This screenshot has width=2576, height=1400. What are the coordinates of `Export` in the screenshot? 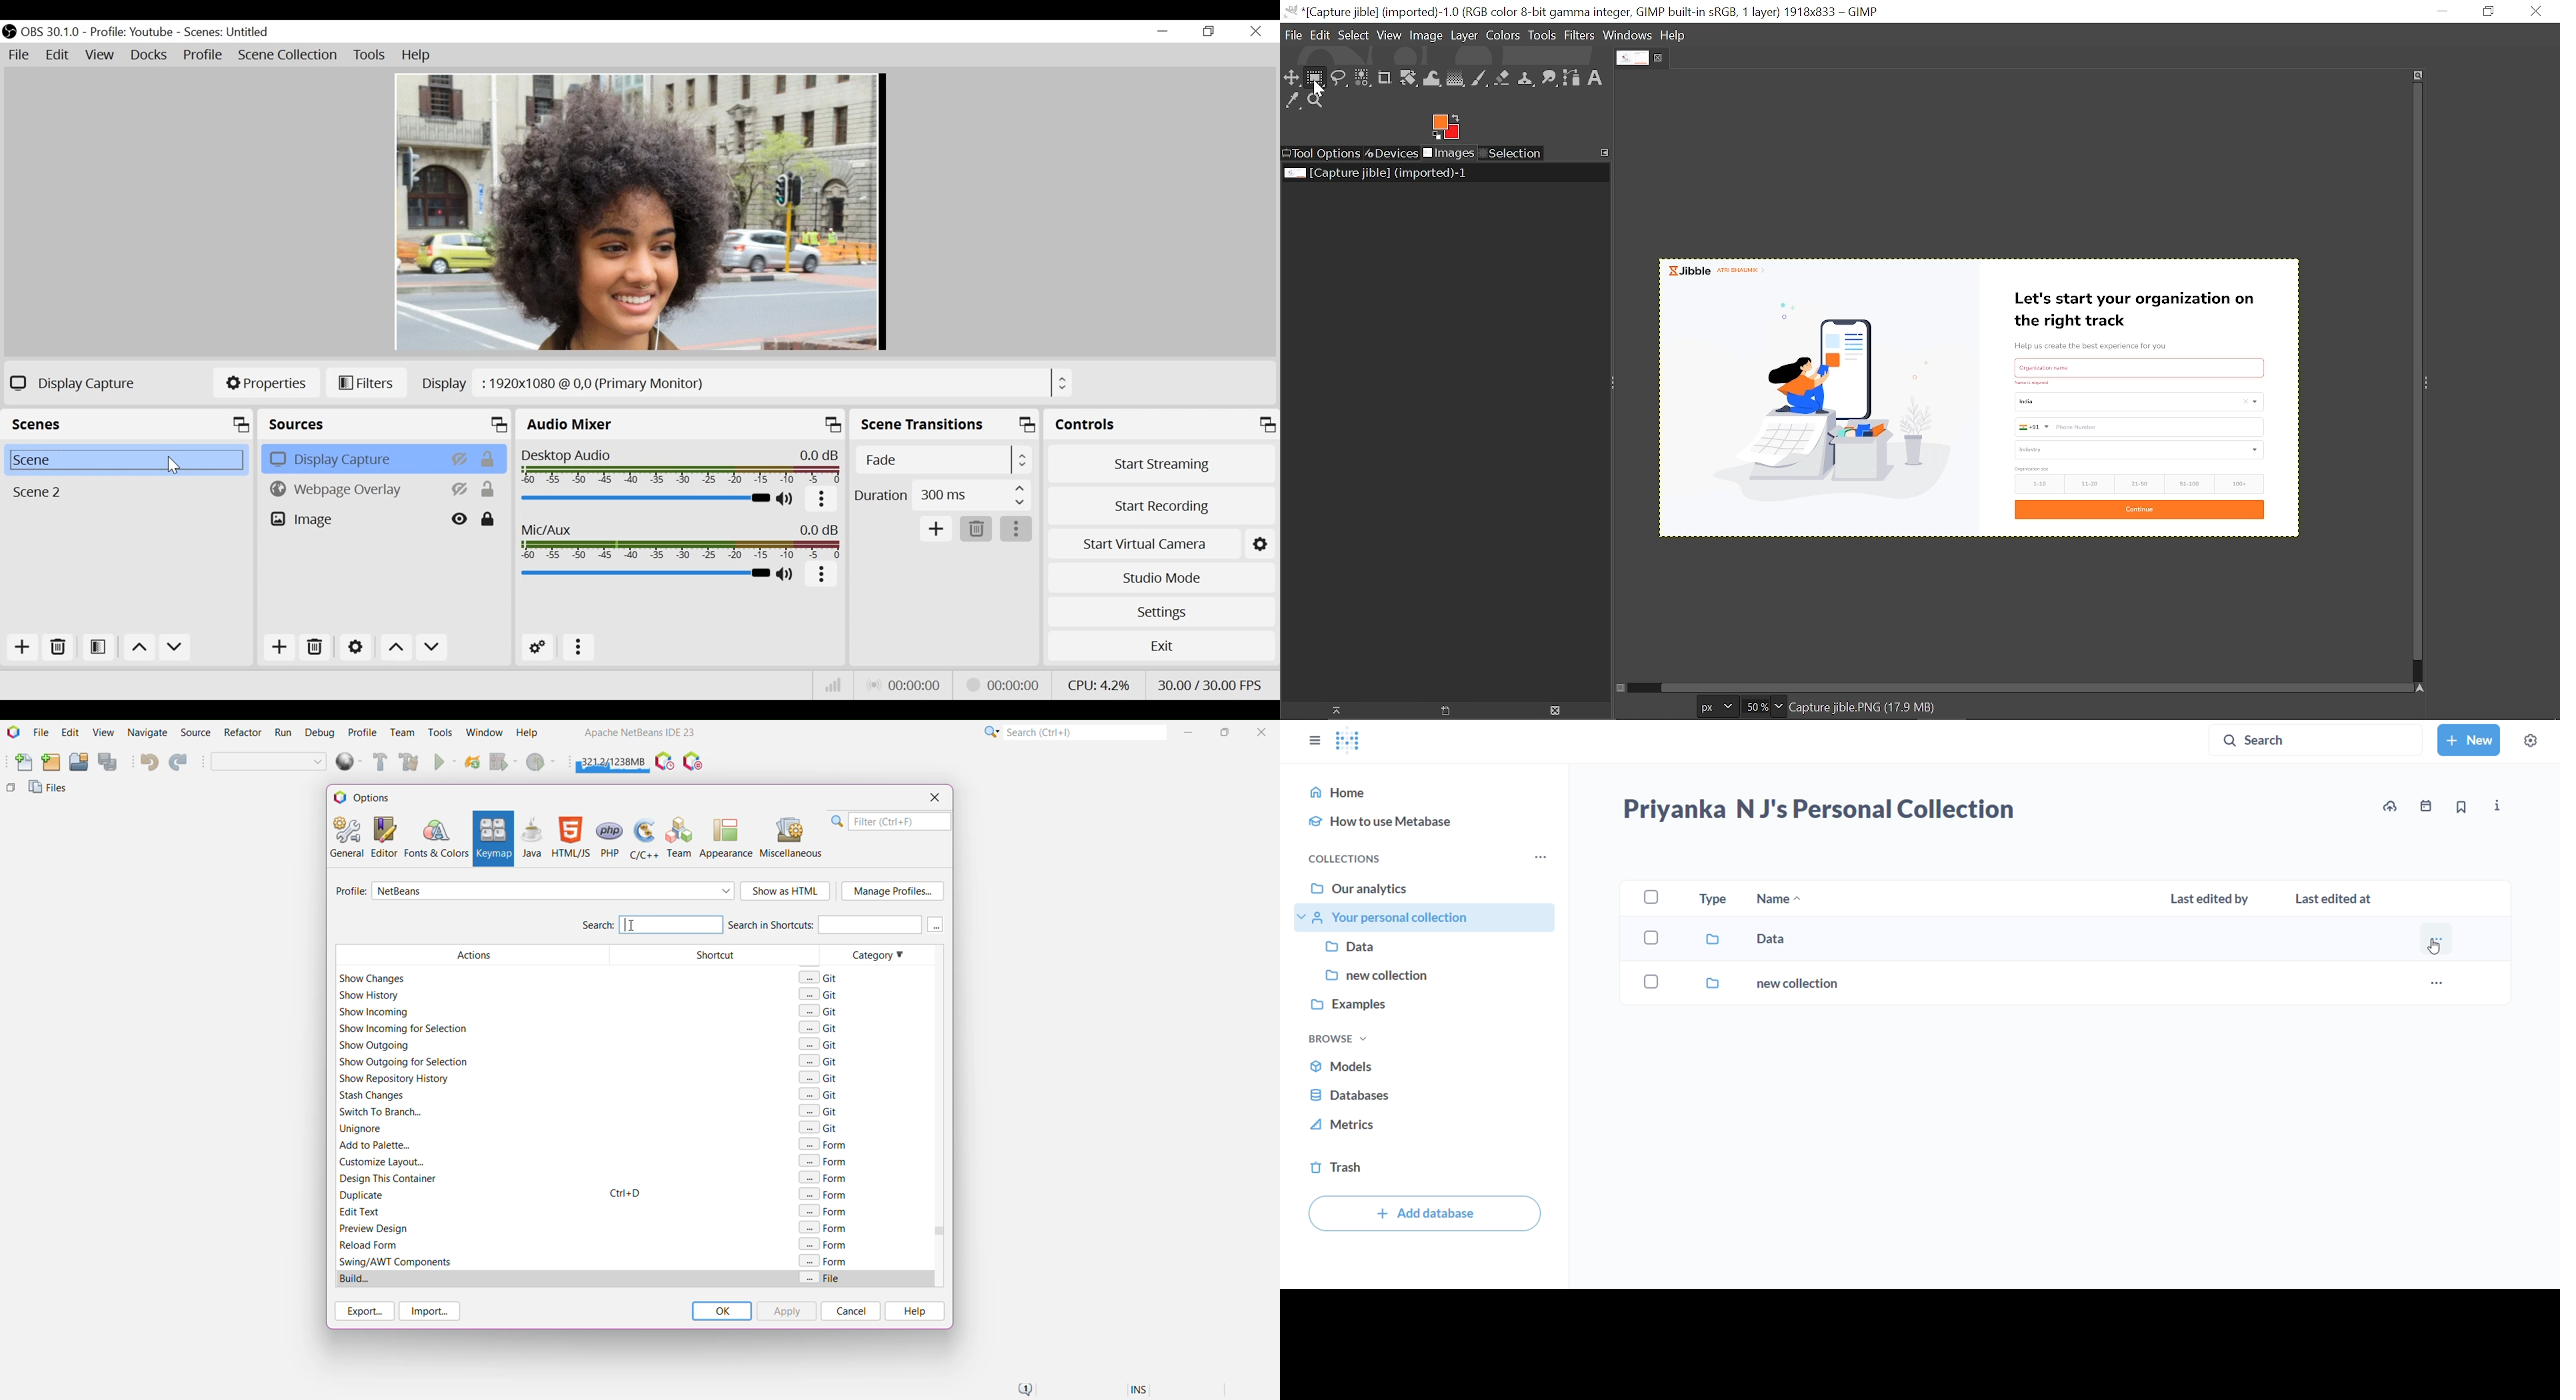 It's located at (363, 1311).